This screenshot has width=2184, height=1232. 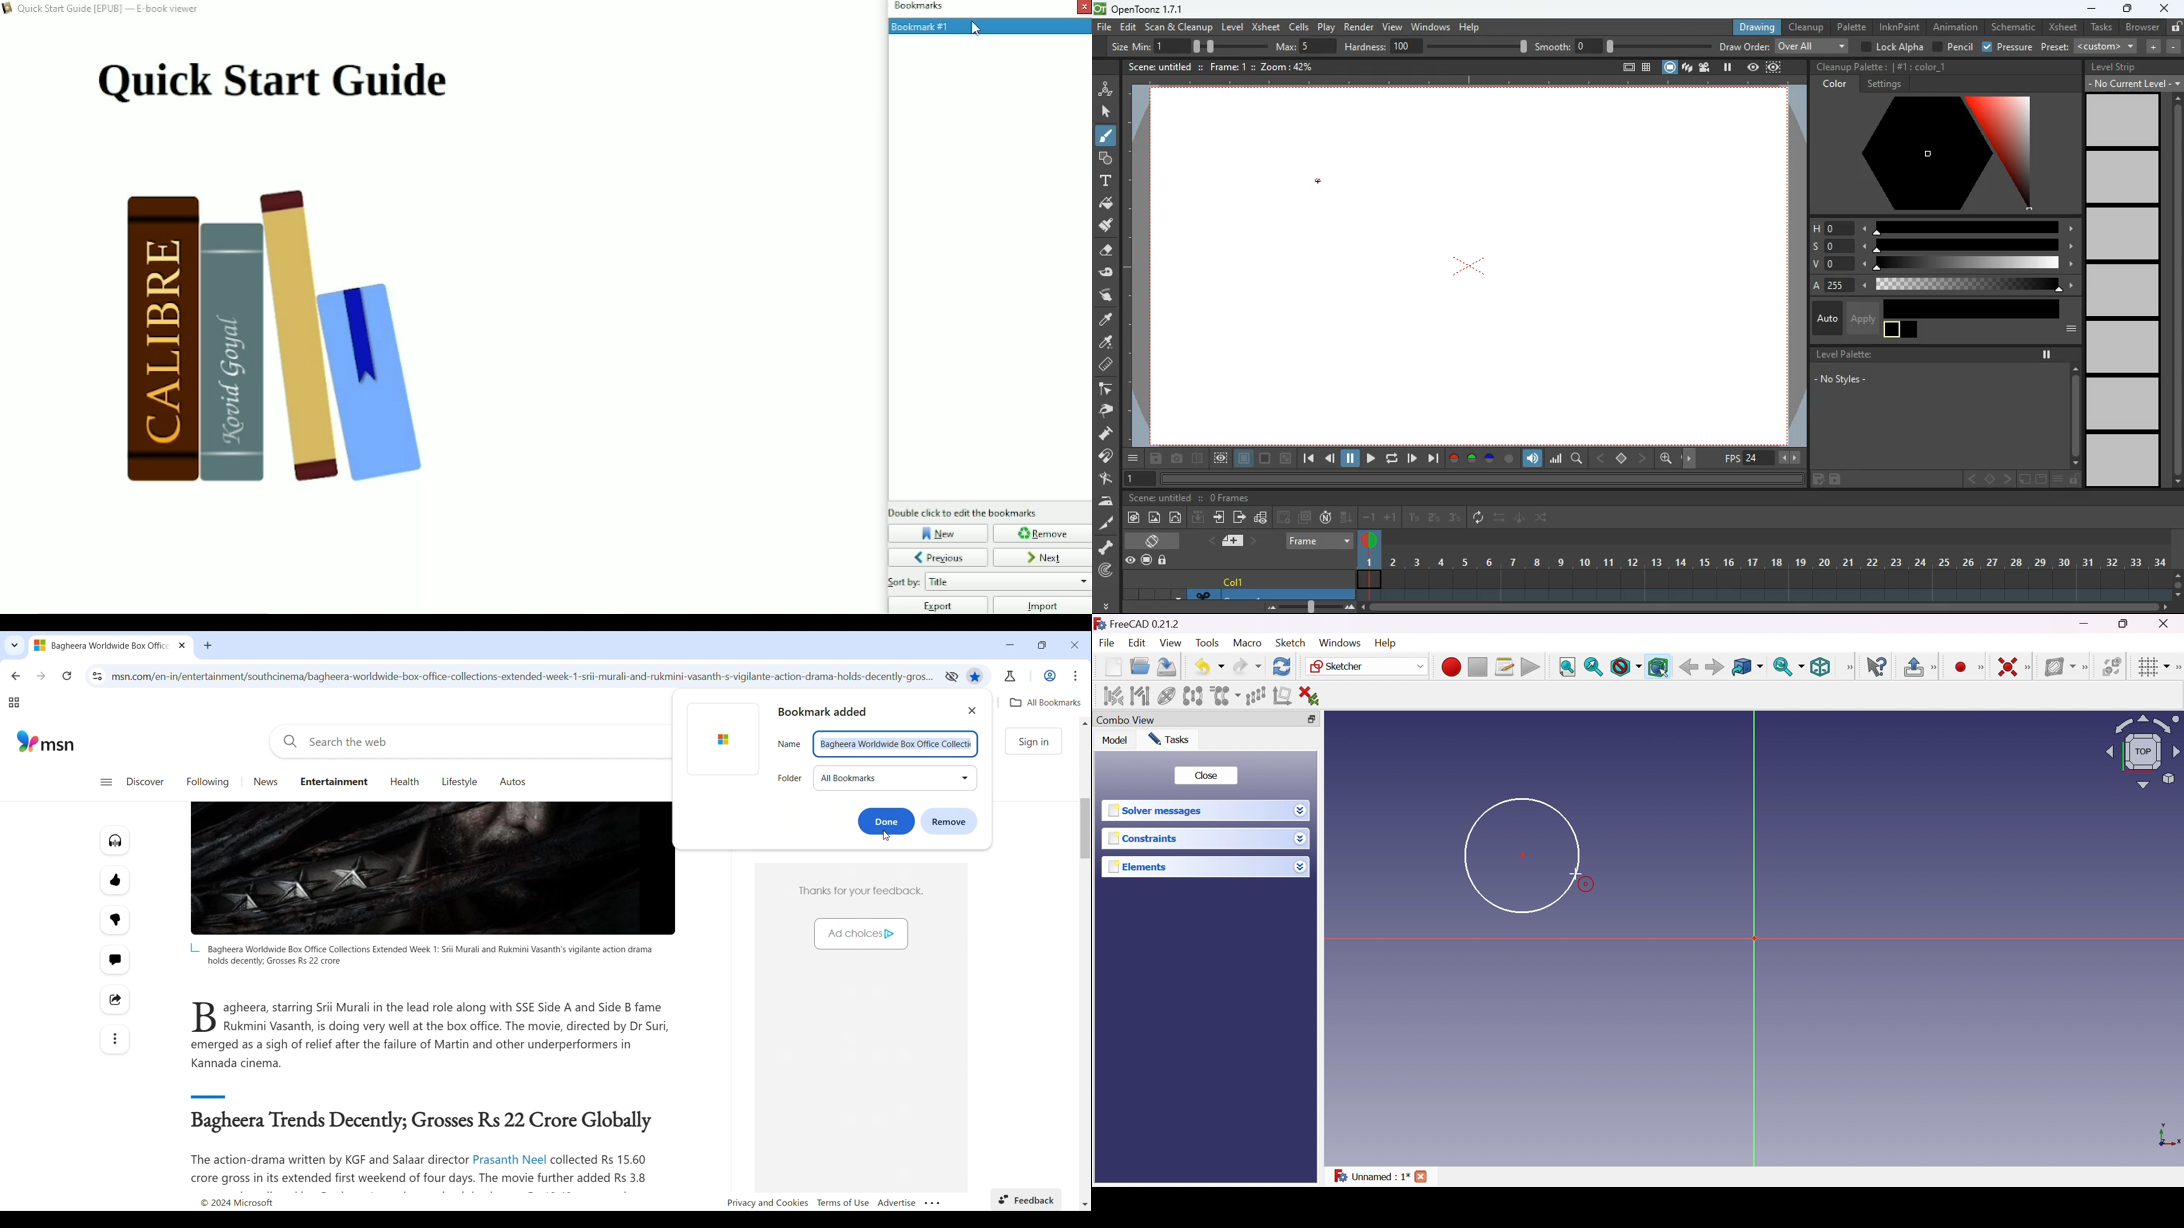 What do you see at coordinates (2123, 347) in the screenshot?
I see `level` at bounding box center [2123, 347].